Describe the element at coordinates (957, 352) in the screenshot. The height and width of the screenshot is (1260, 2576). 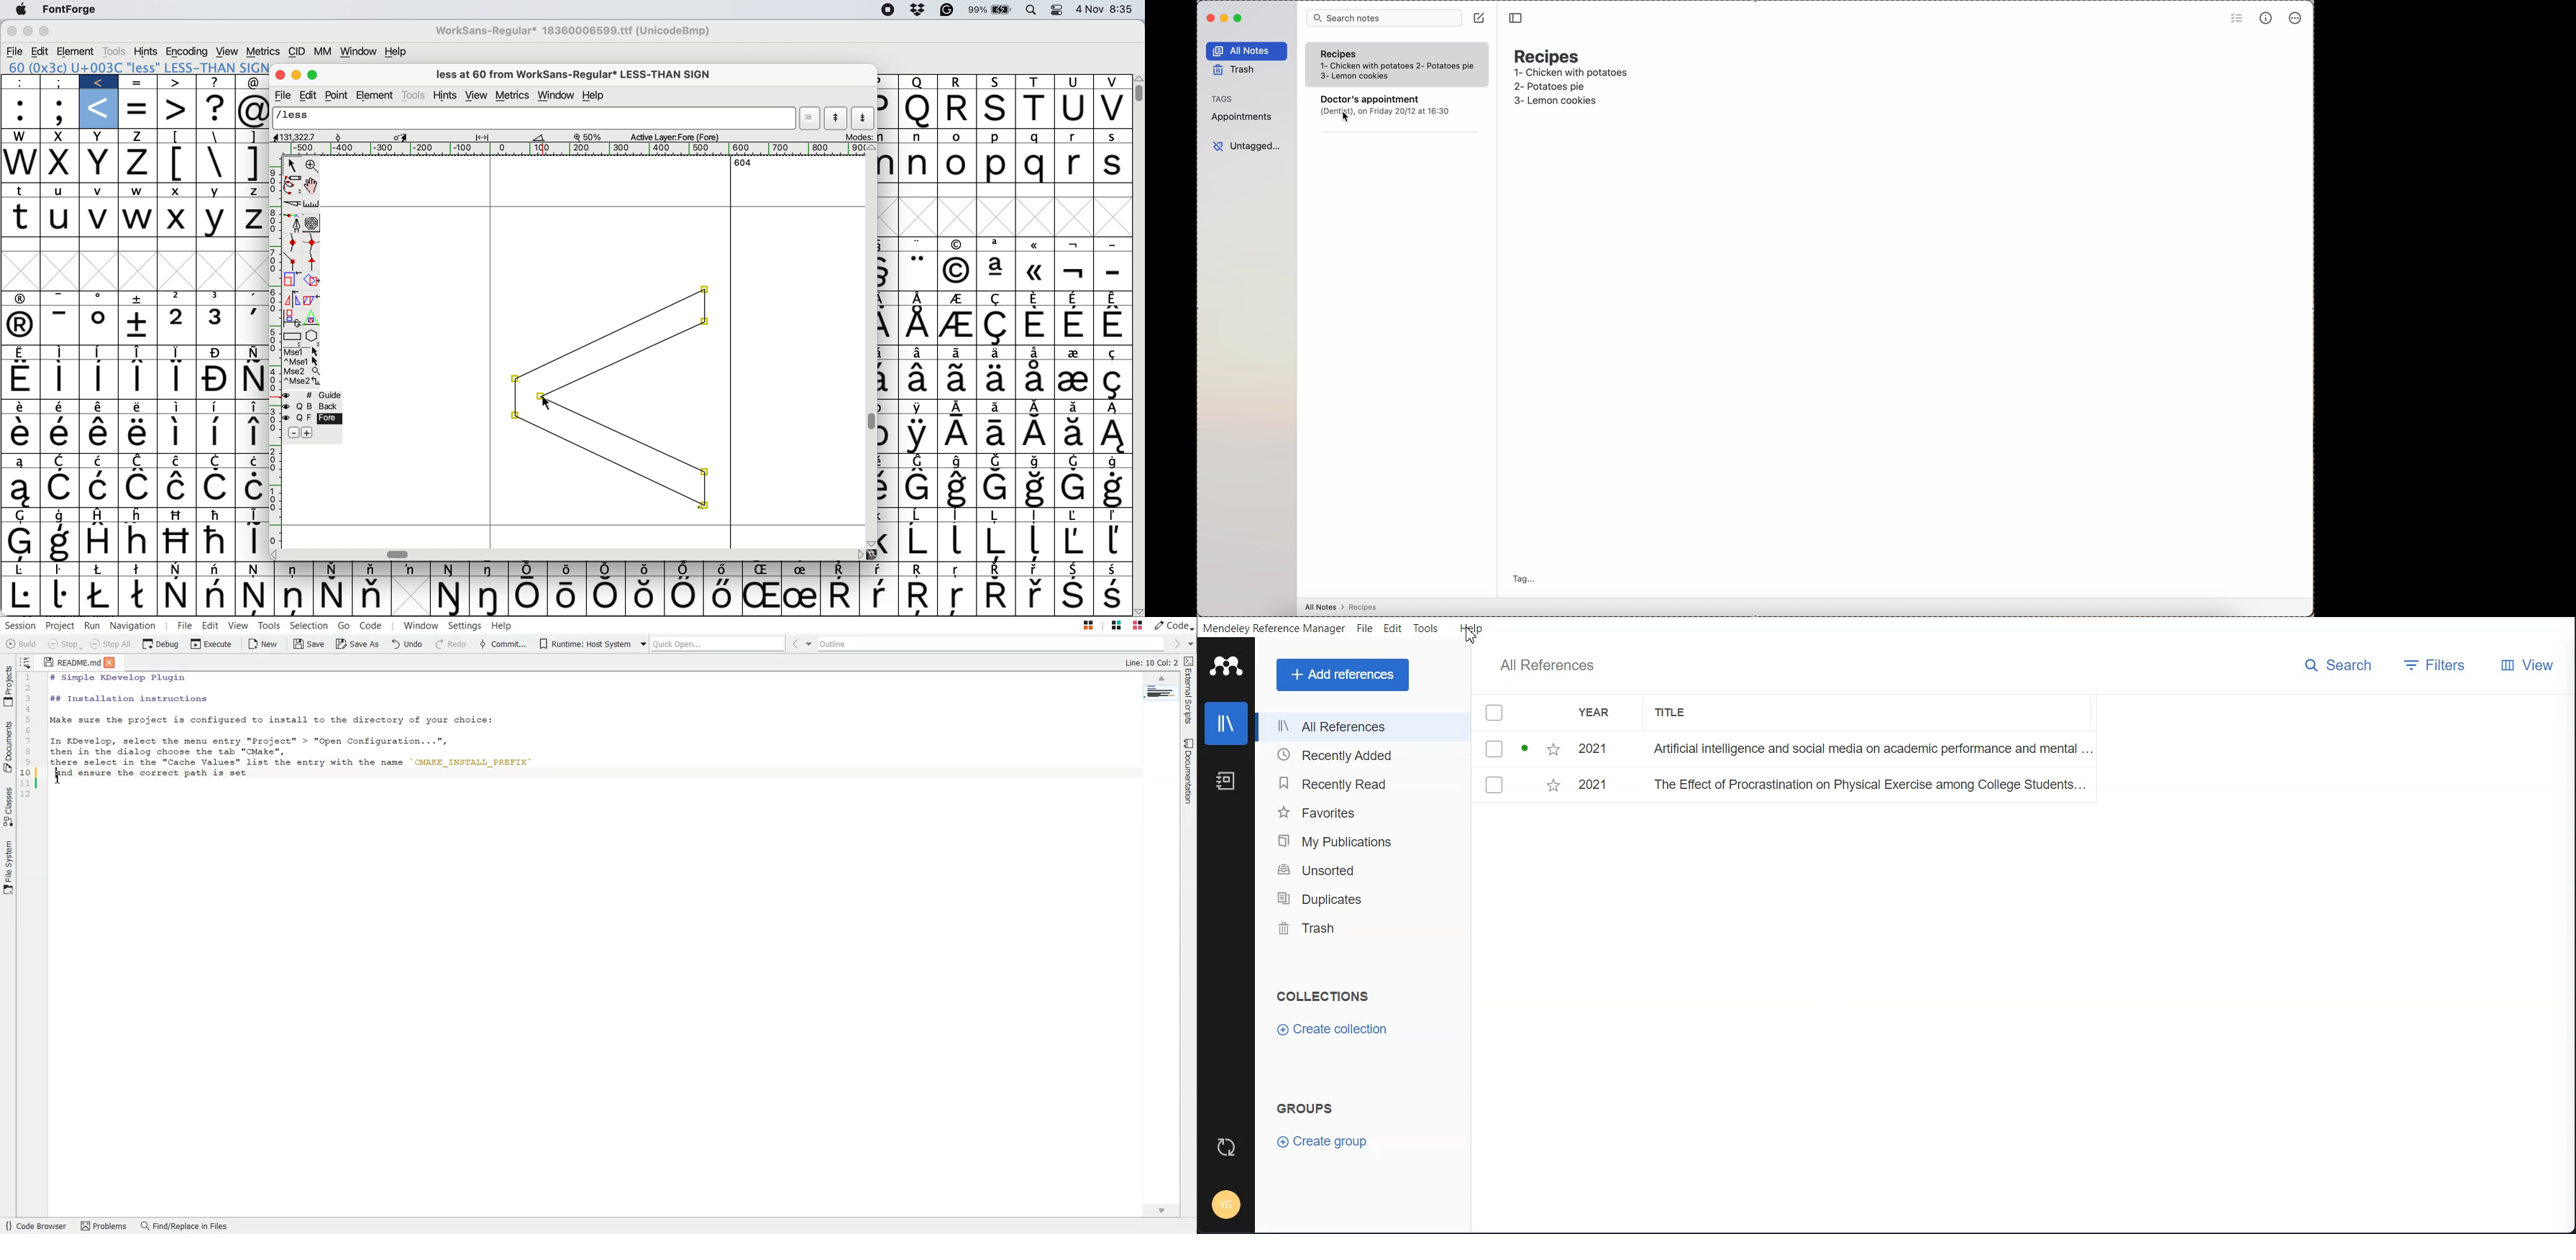
I see `Symbol` at that location.